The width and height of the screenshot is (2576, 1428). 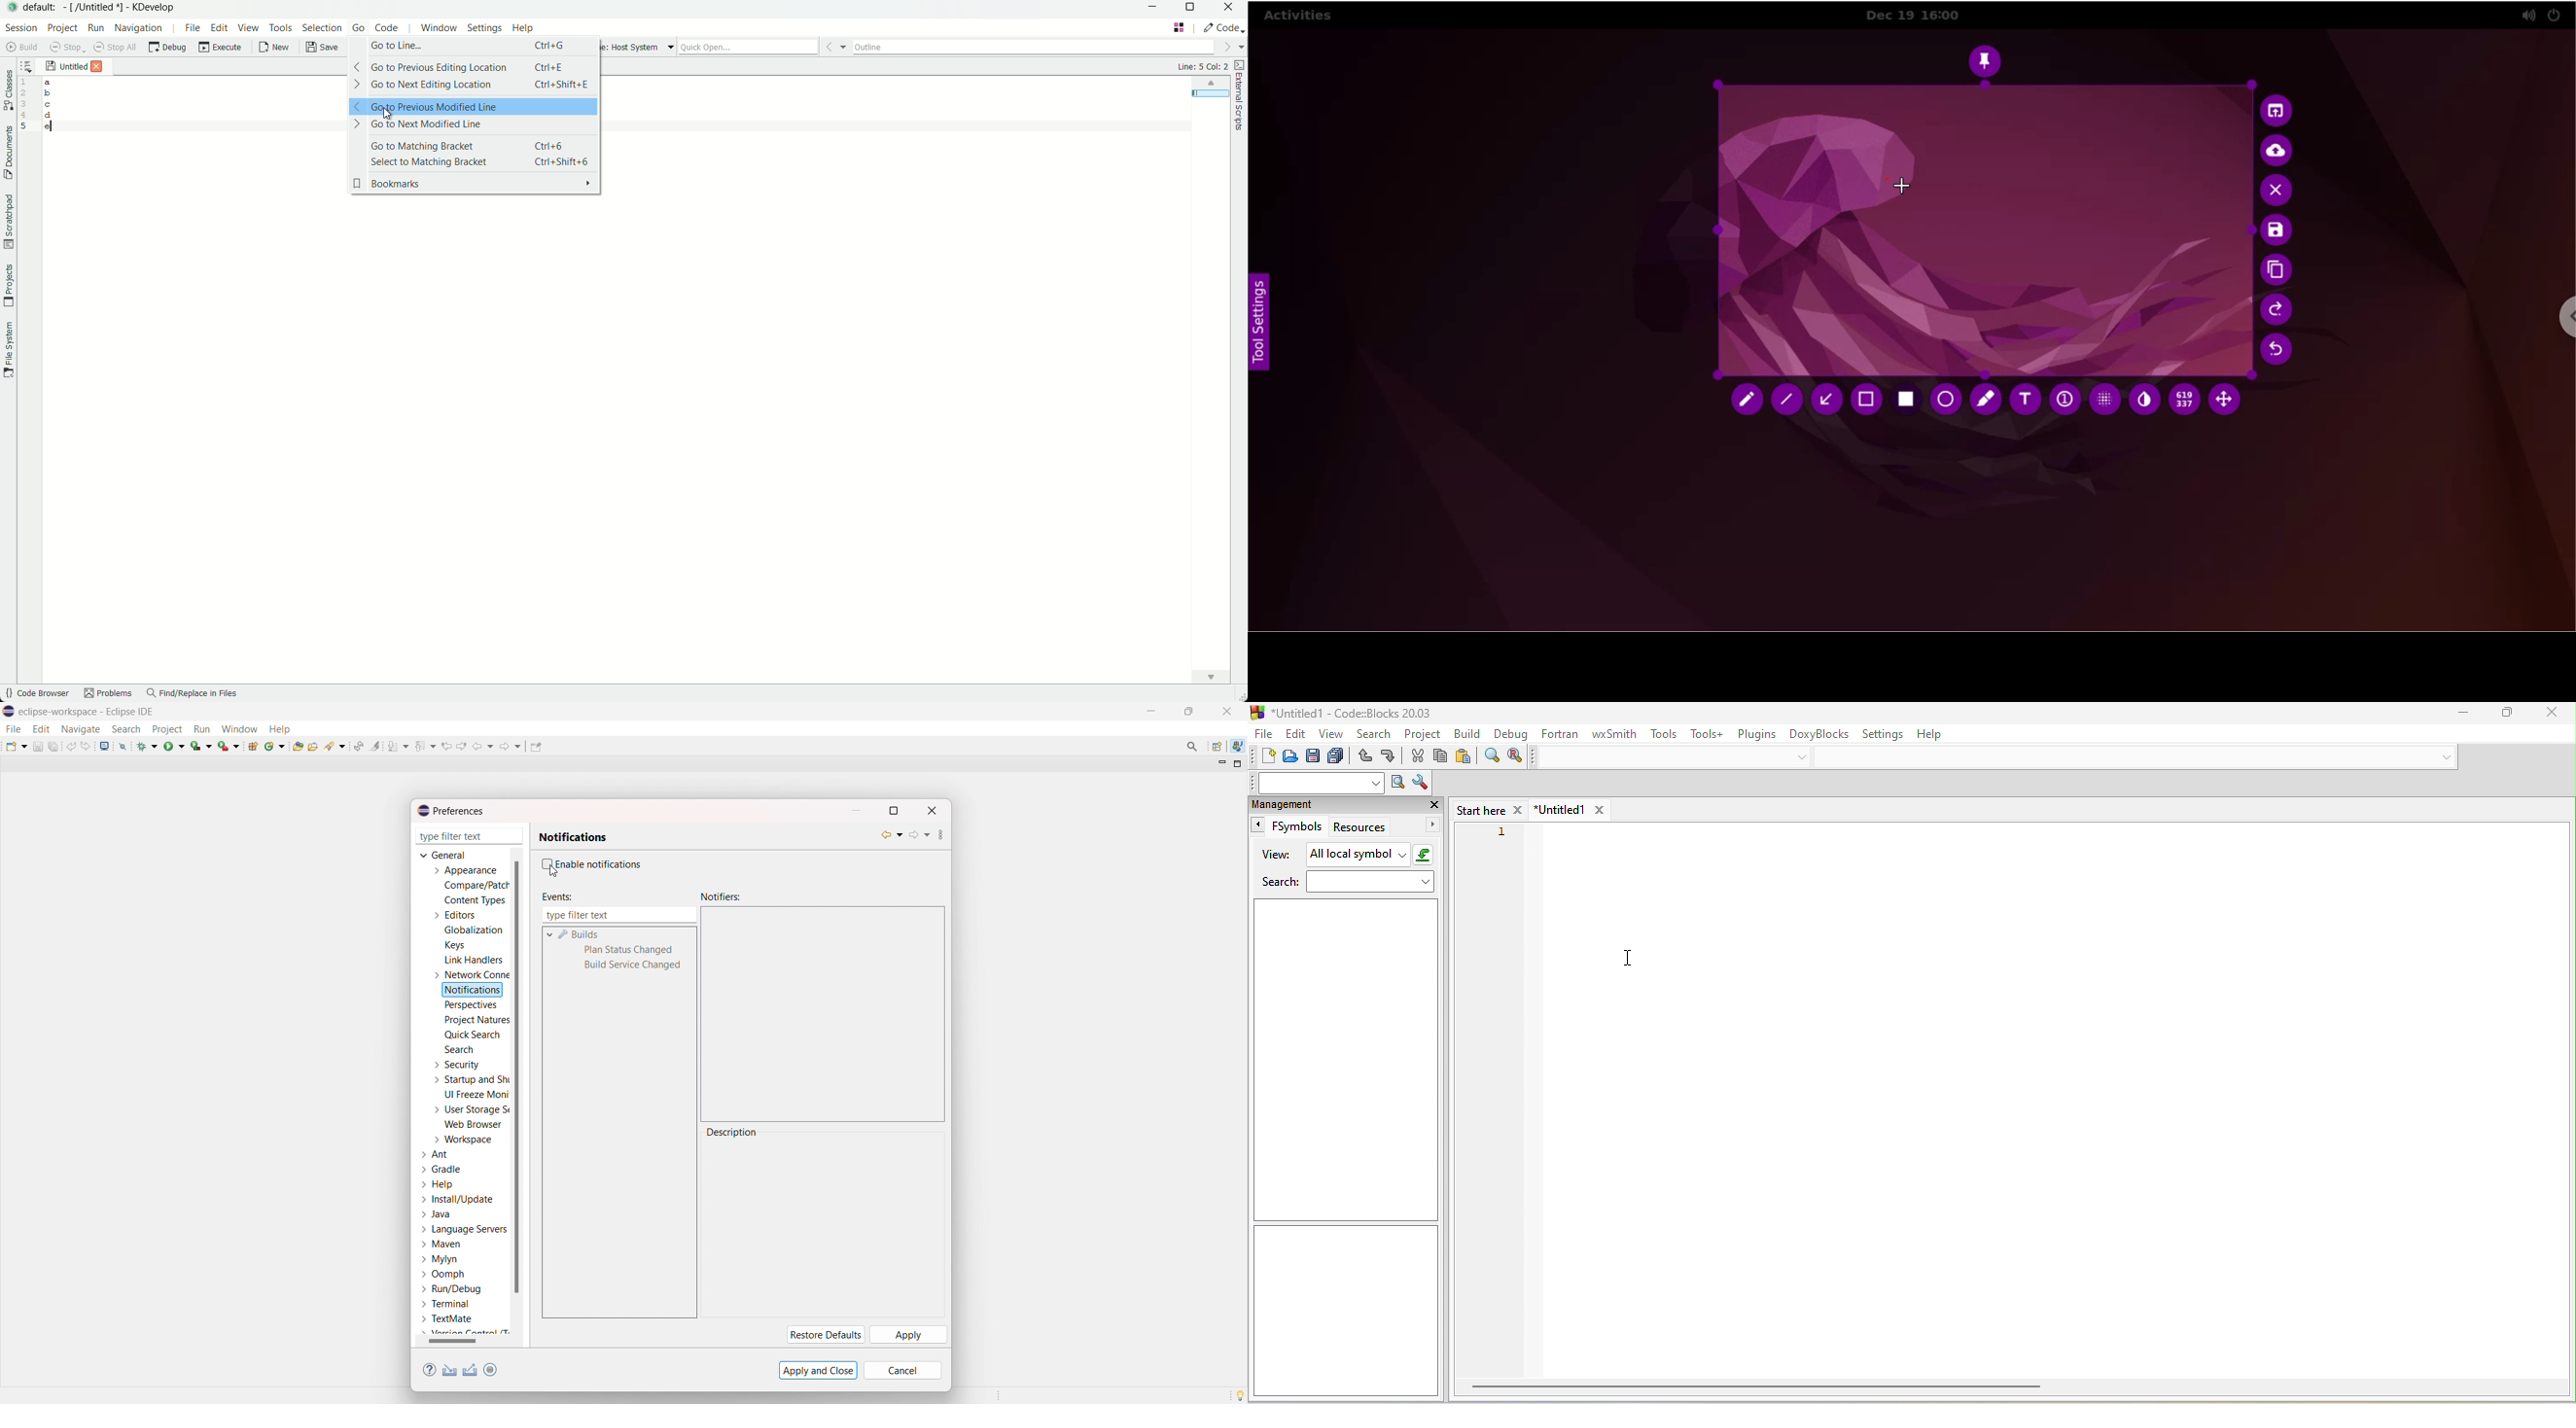 I want to click on toggle oomph preference recorder, so click(x=490, y=1370).